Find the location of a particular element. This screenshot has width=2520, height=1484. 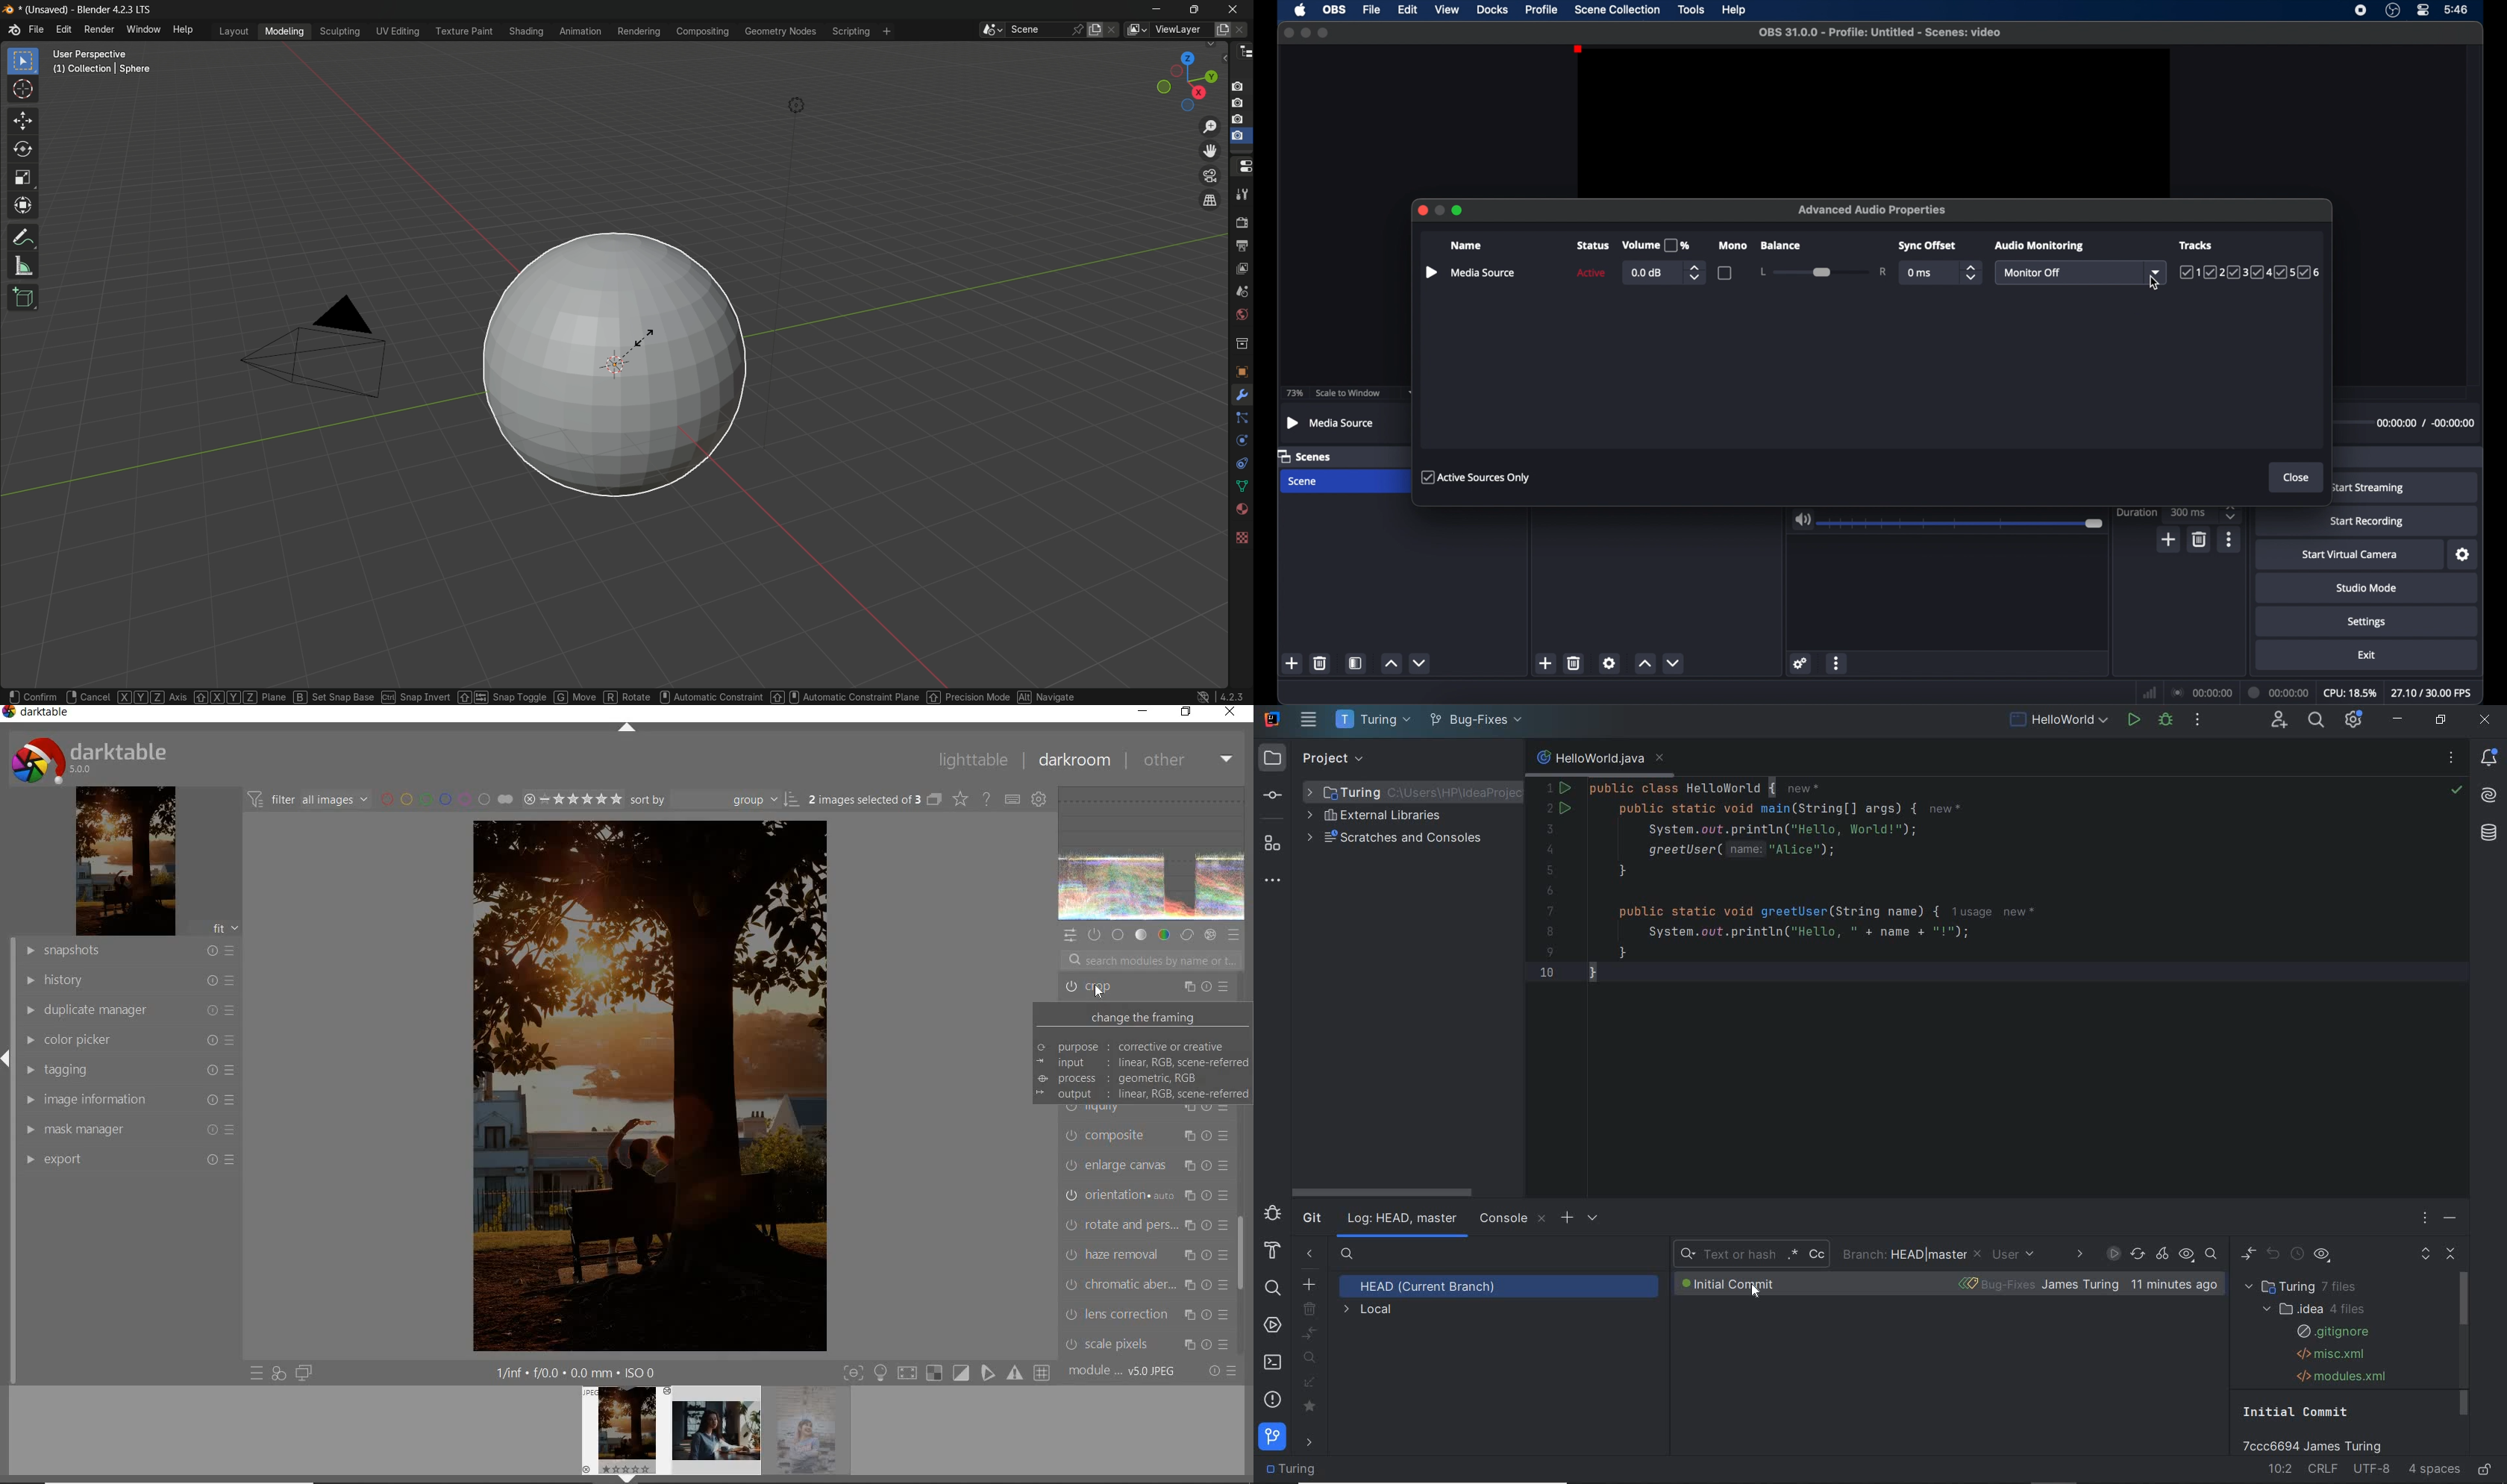

camera is located at coordinates (319, 349).